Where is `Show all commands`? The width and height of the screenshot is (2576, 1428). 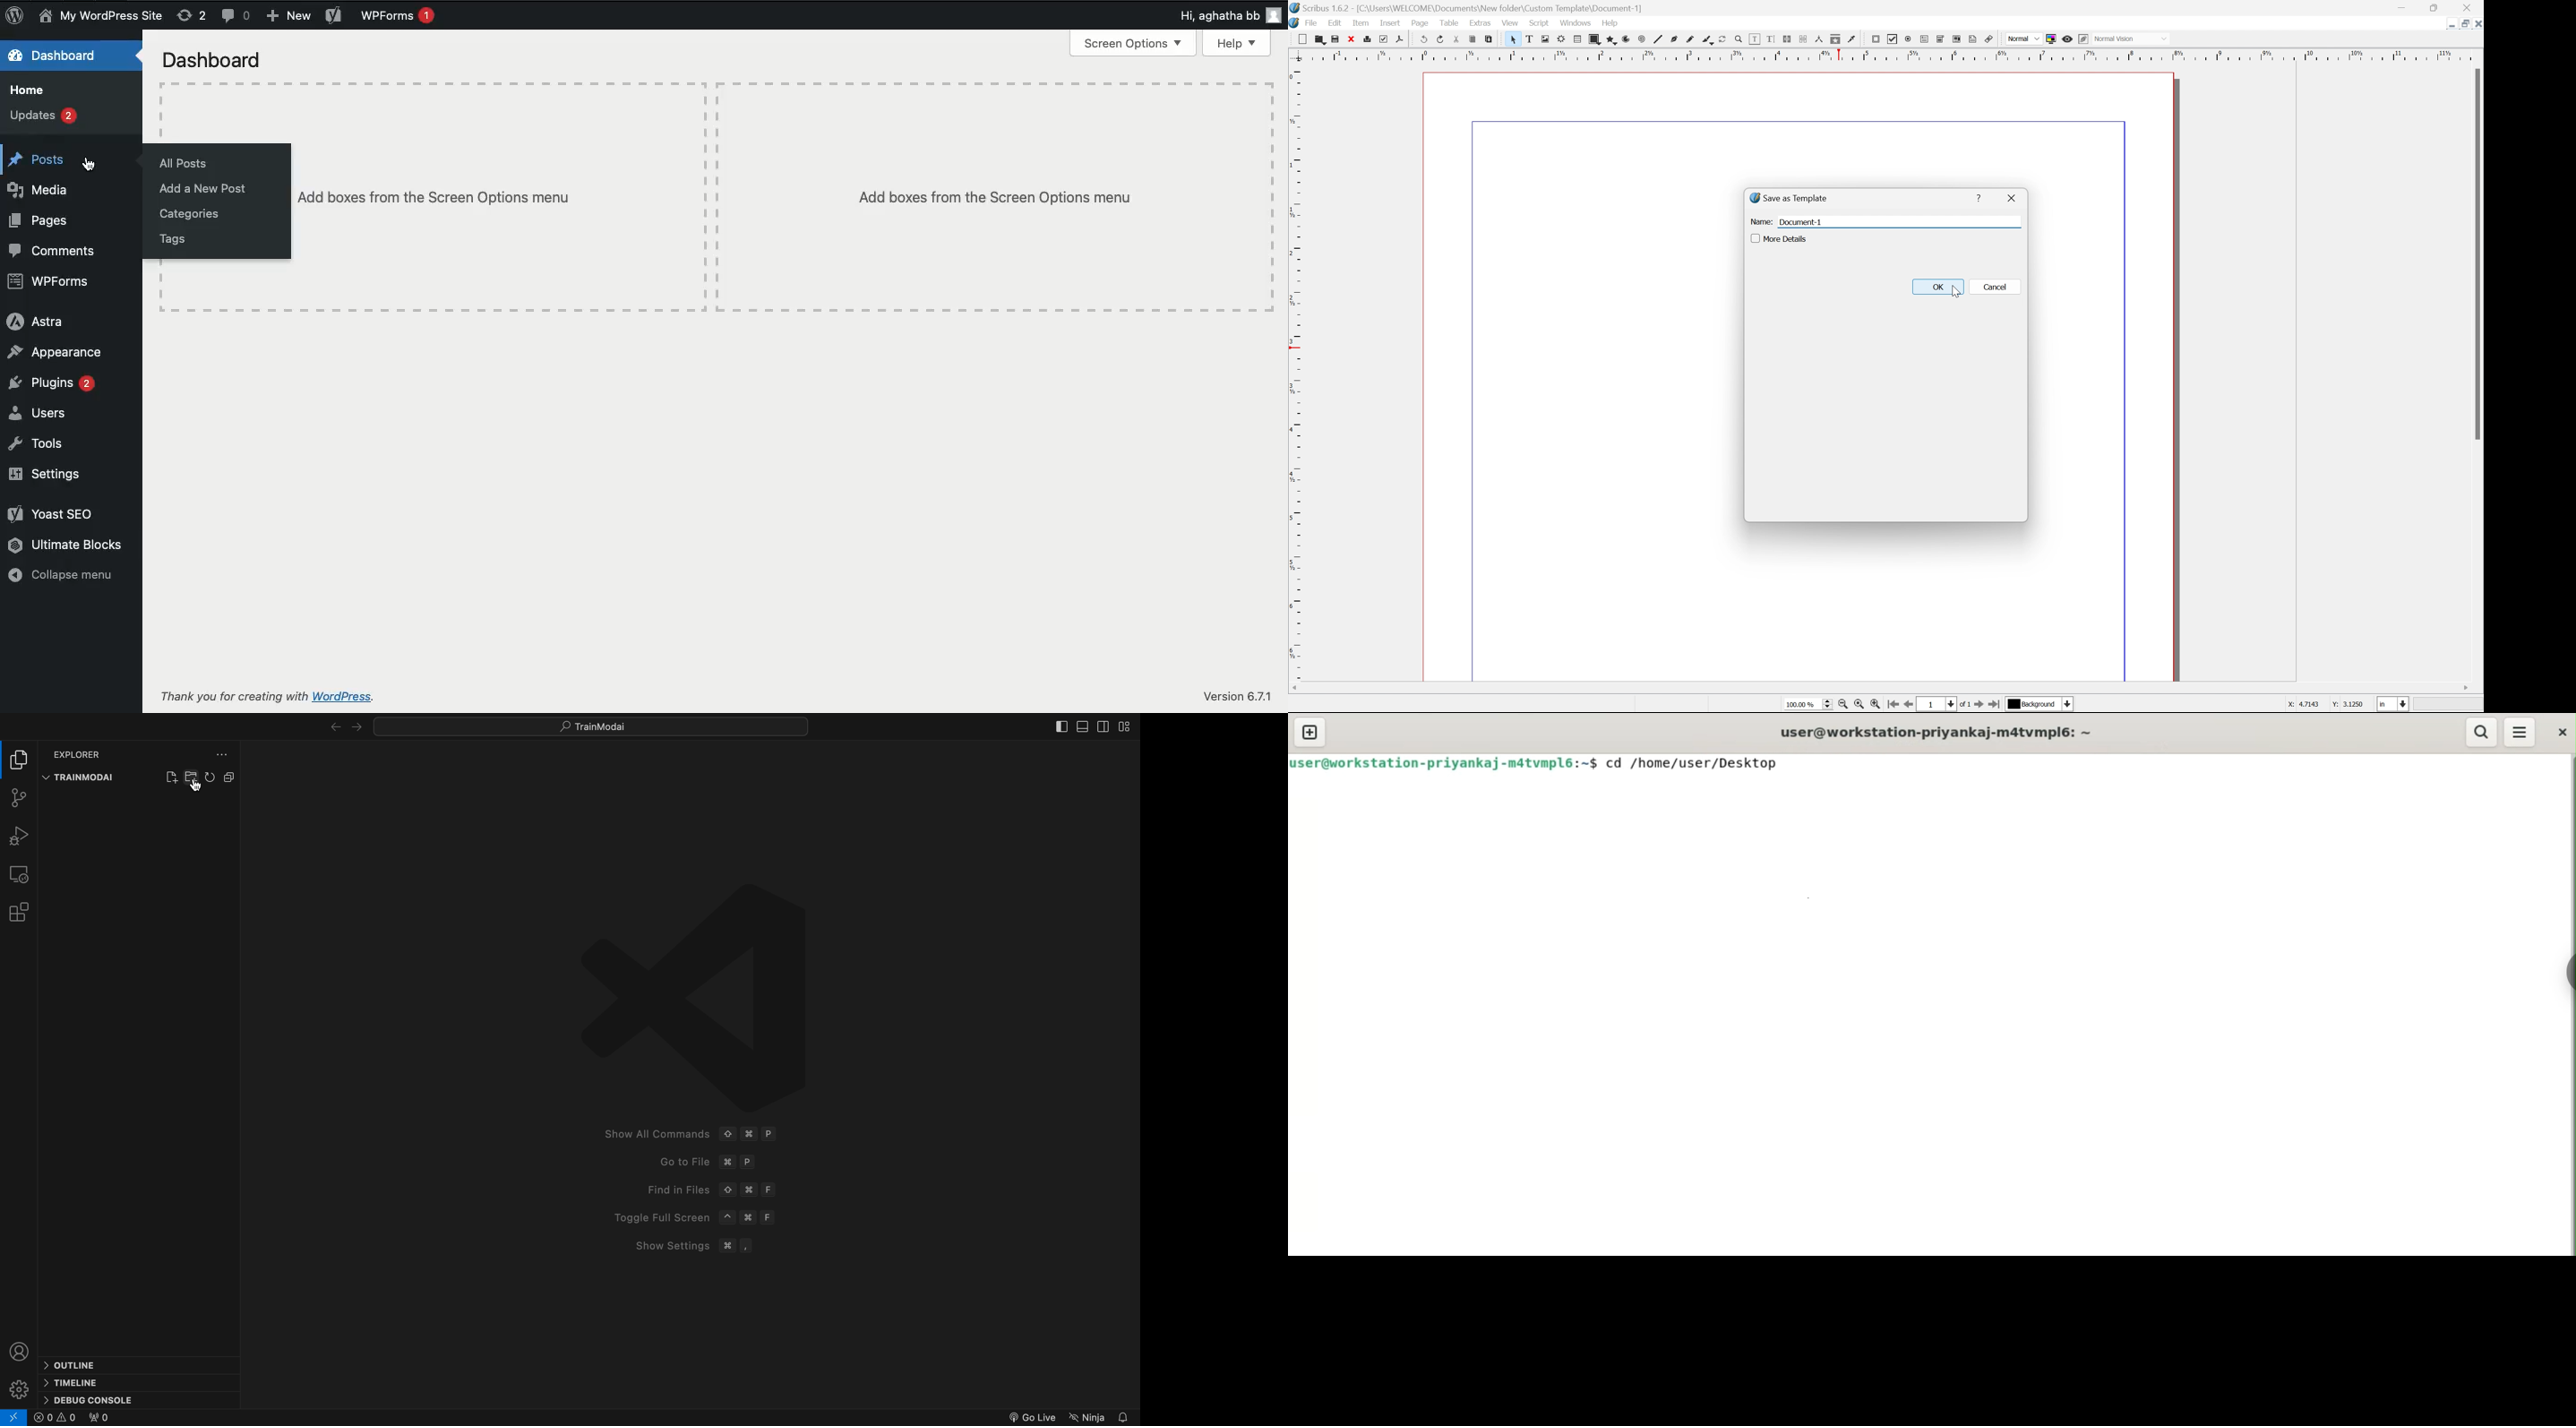 Show all commands is located at coordinates (686, 1132).